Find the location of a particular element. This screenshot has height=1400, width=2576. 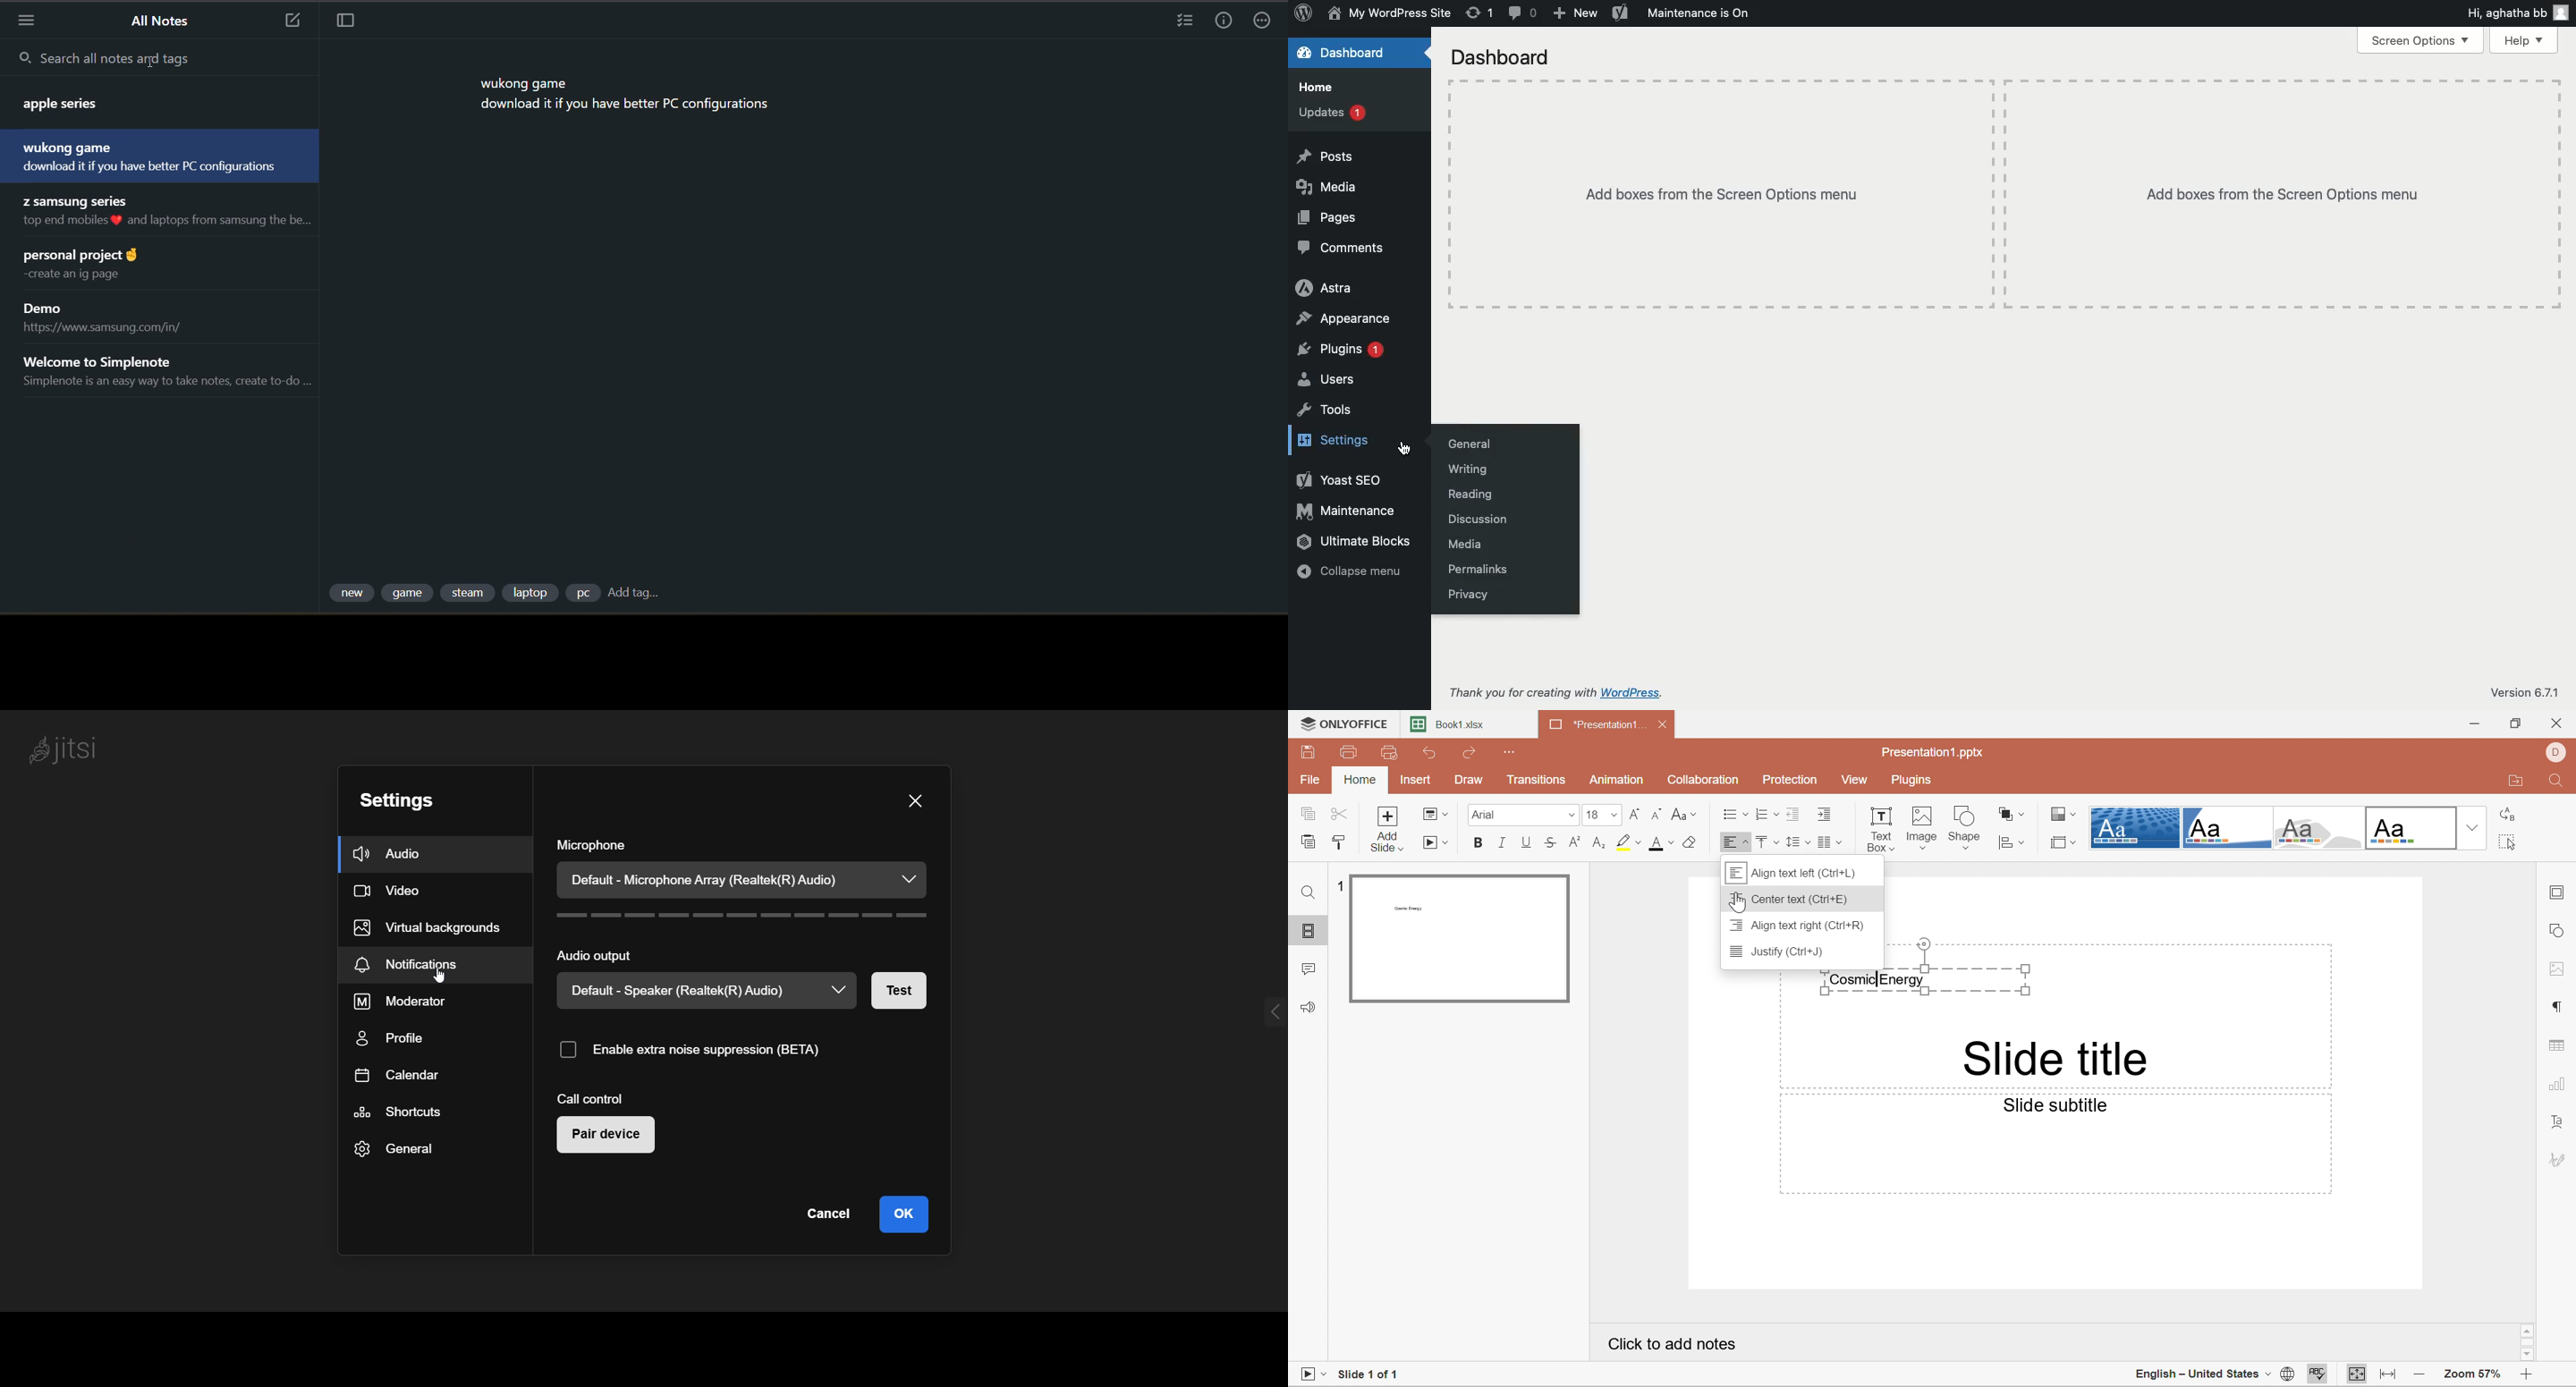

Media is located at coordinates (1465, 544).